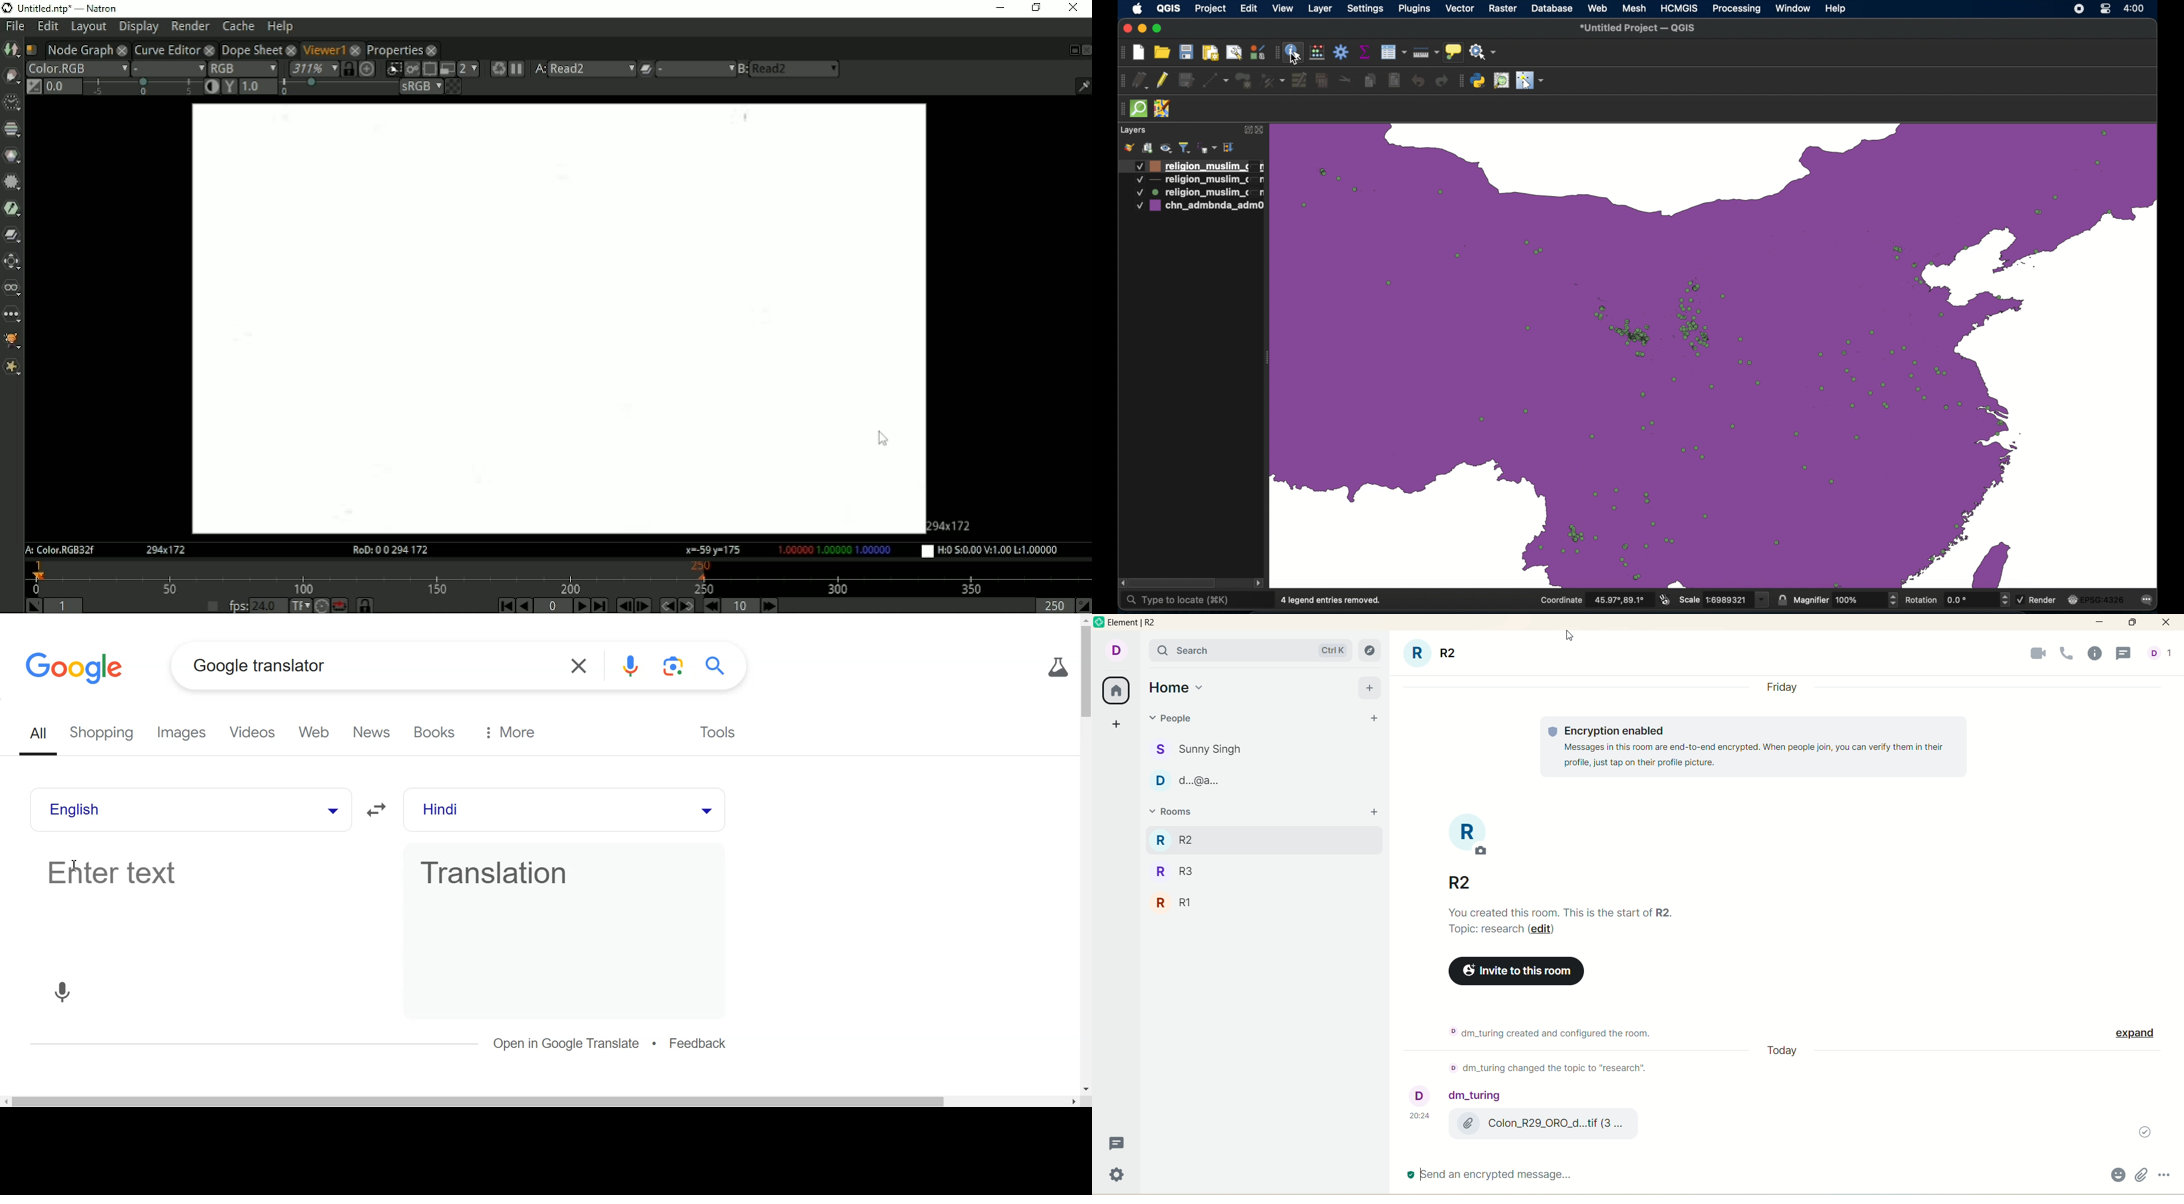 This screenshot has width=2184, height=1204. Describe the element at coordinates (1957, 599) in the screenshot. I see `rotation` at that location.